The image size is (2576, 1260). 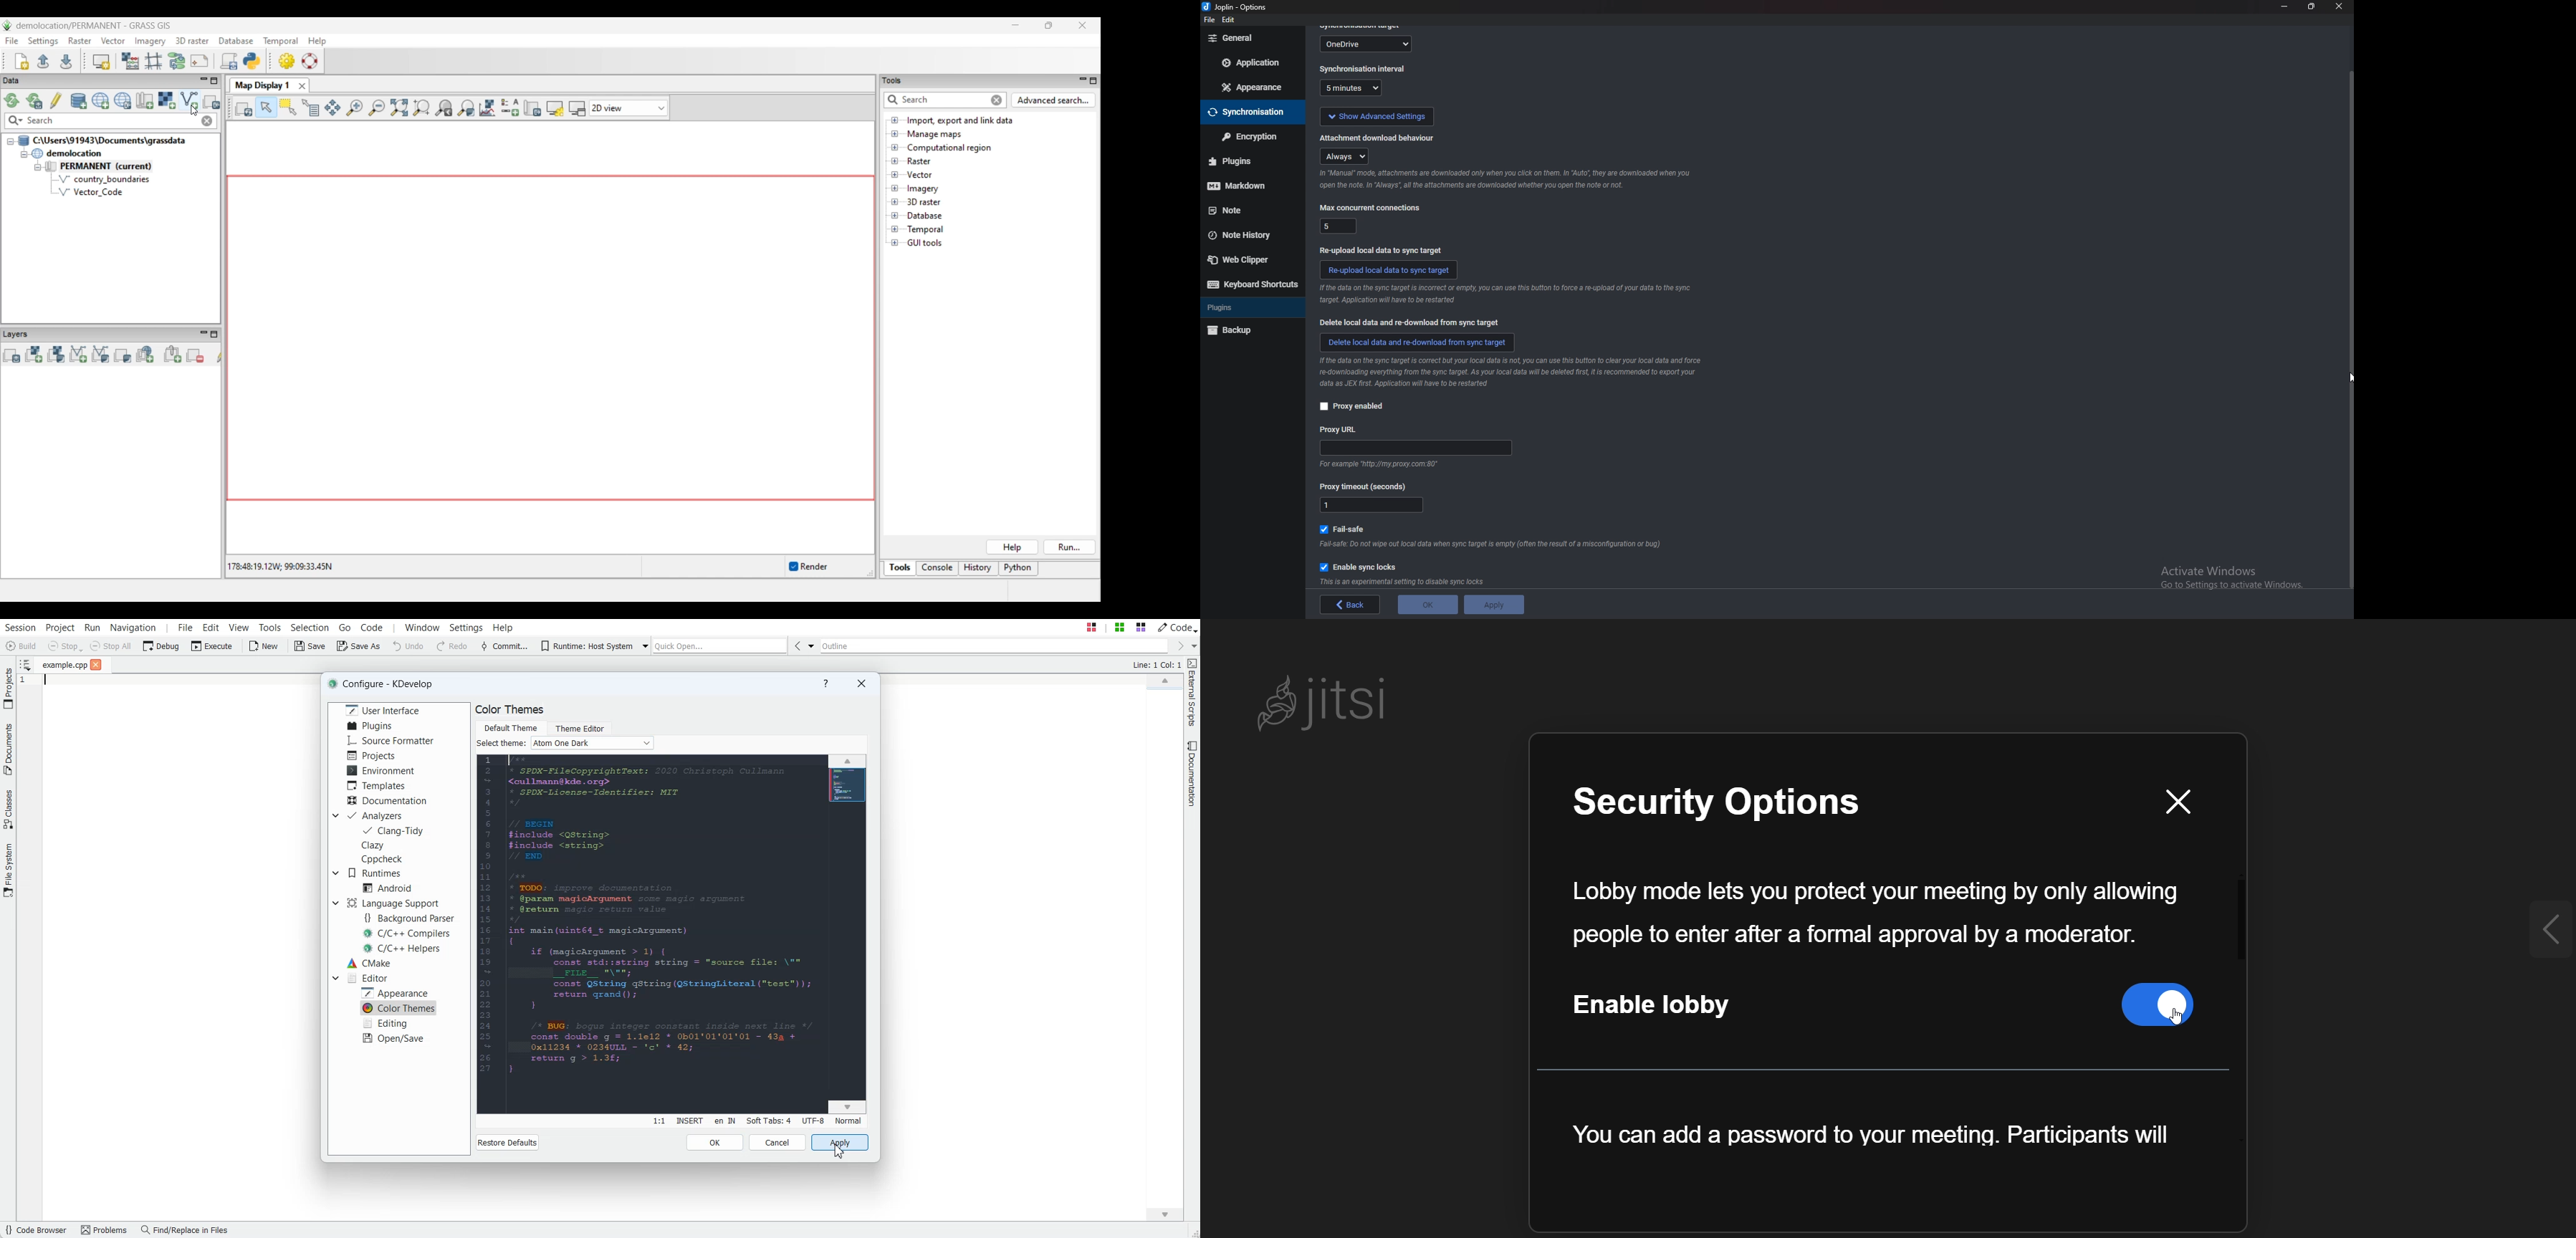 What do you see at coordinates (1248, 137) in the screenshot?
I see `encryption` at bounding box center [1248, 137].